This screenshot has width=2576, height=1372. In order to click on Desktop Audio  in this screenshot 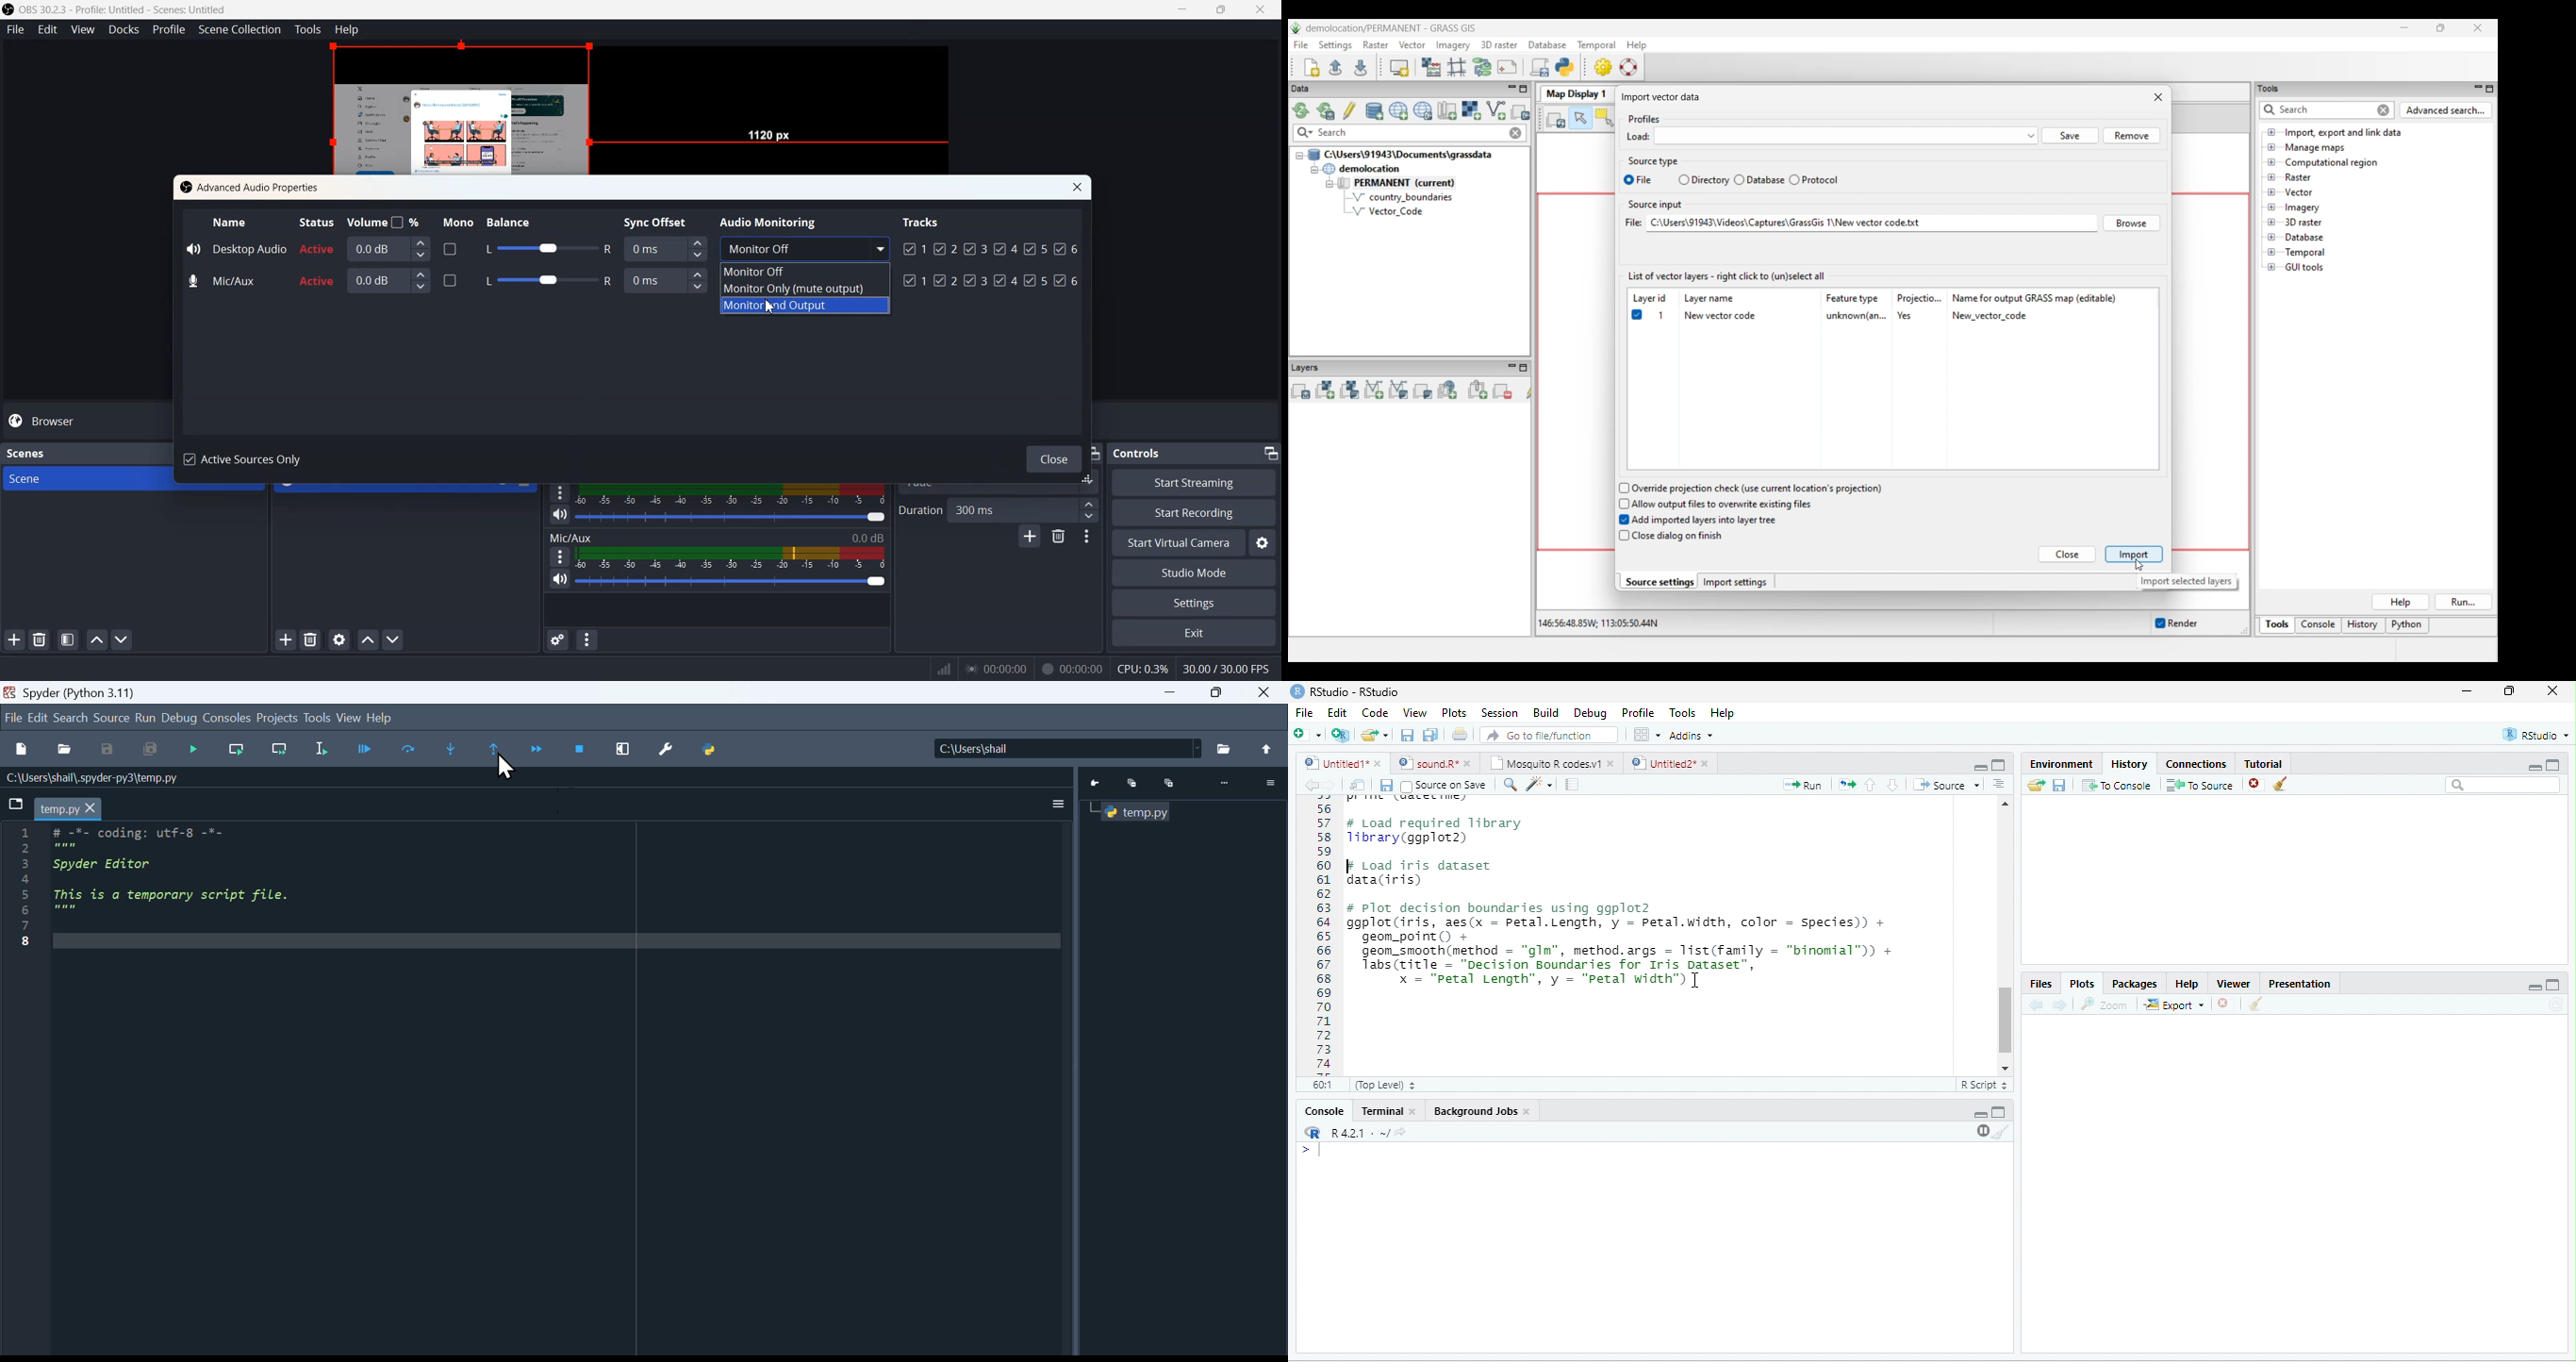, I will do `click(236, 248)`.